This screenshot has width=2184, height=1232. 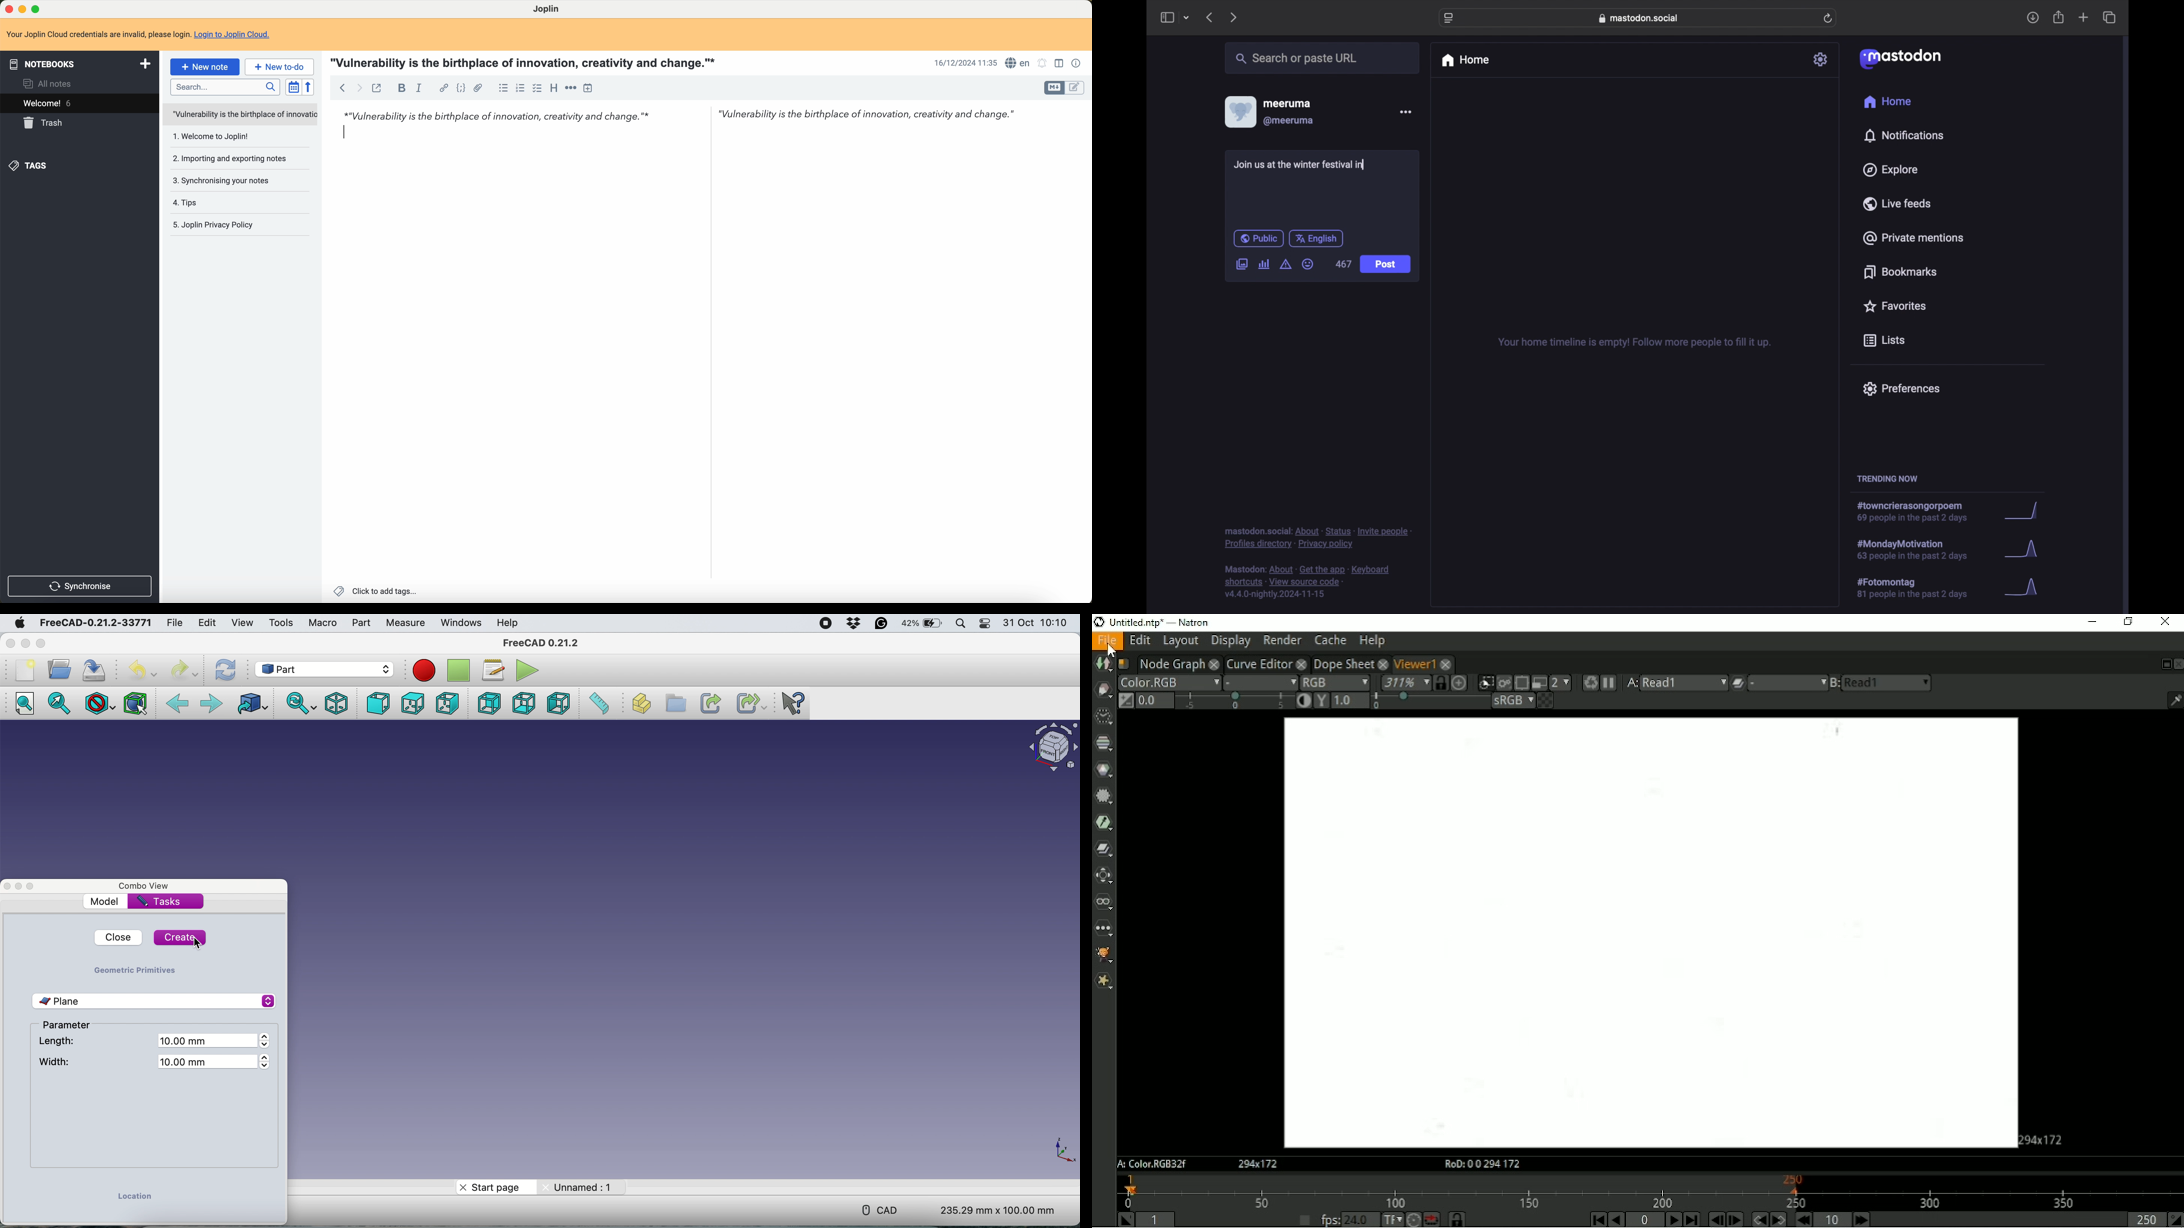 What do you see at coordinates (827, 623) in the screenshot?
I see `Screen recorder` at bounding box center [827, 623].